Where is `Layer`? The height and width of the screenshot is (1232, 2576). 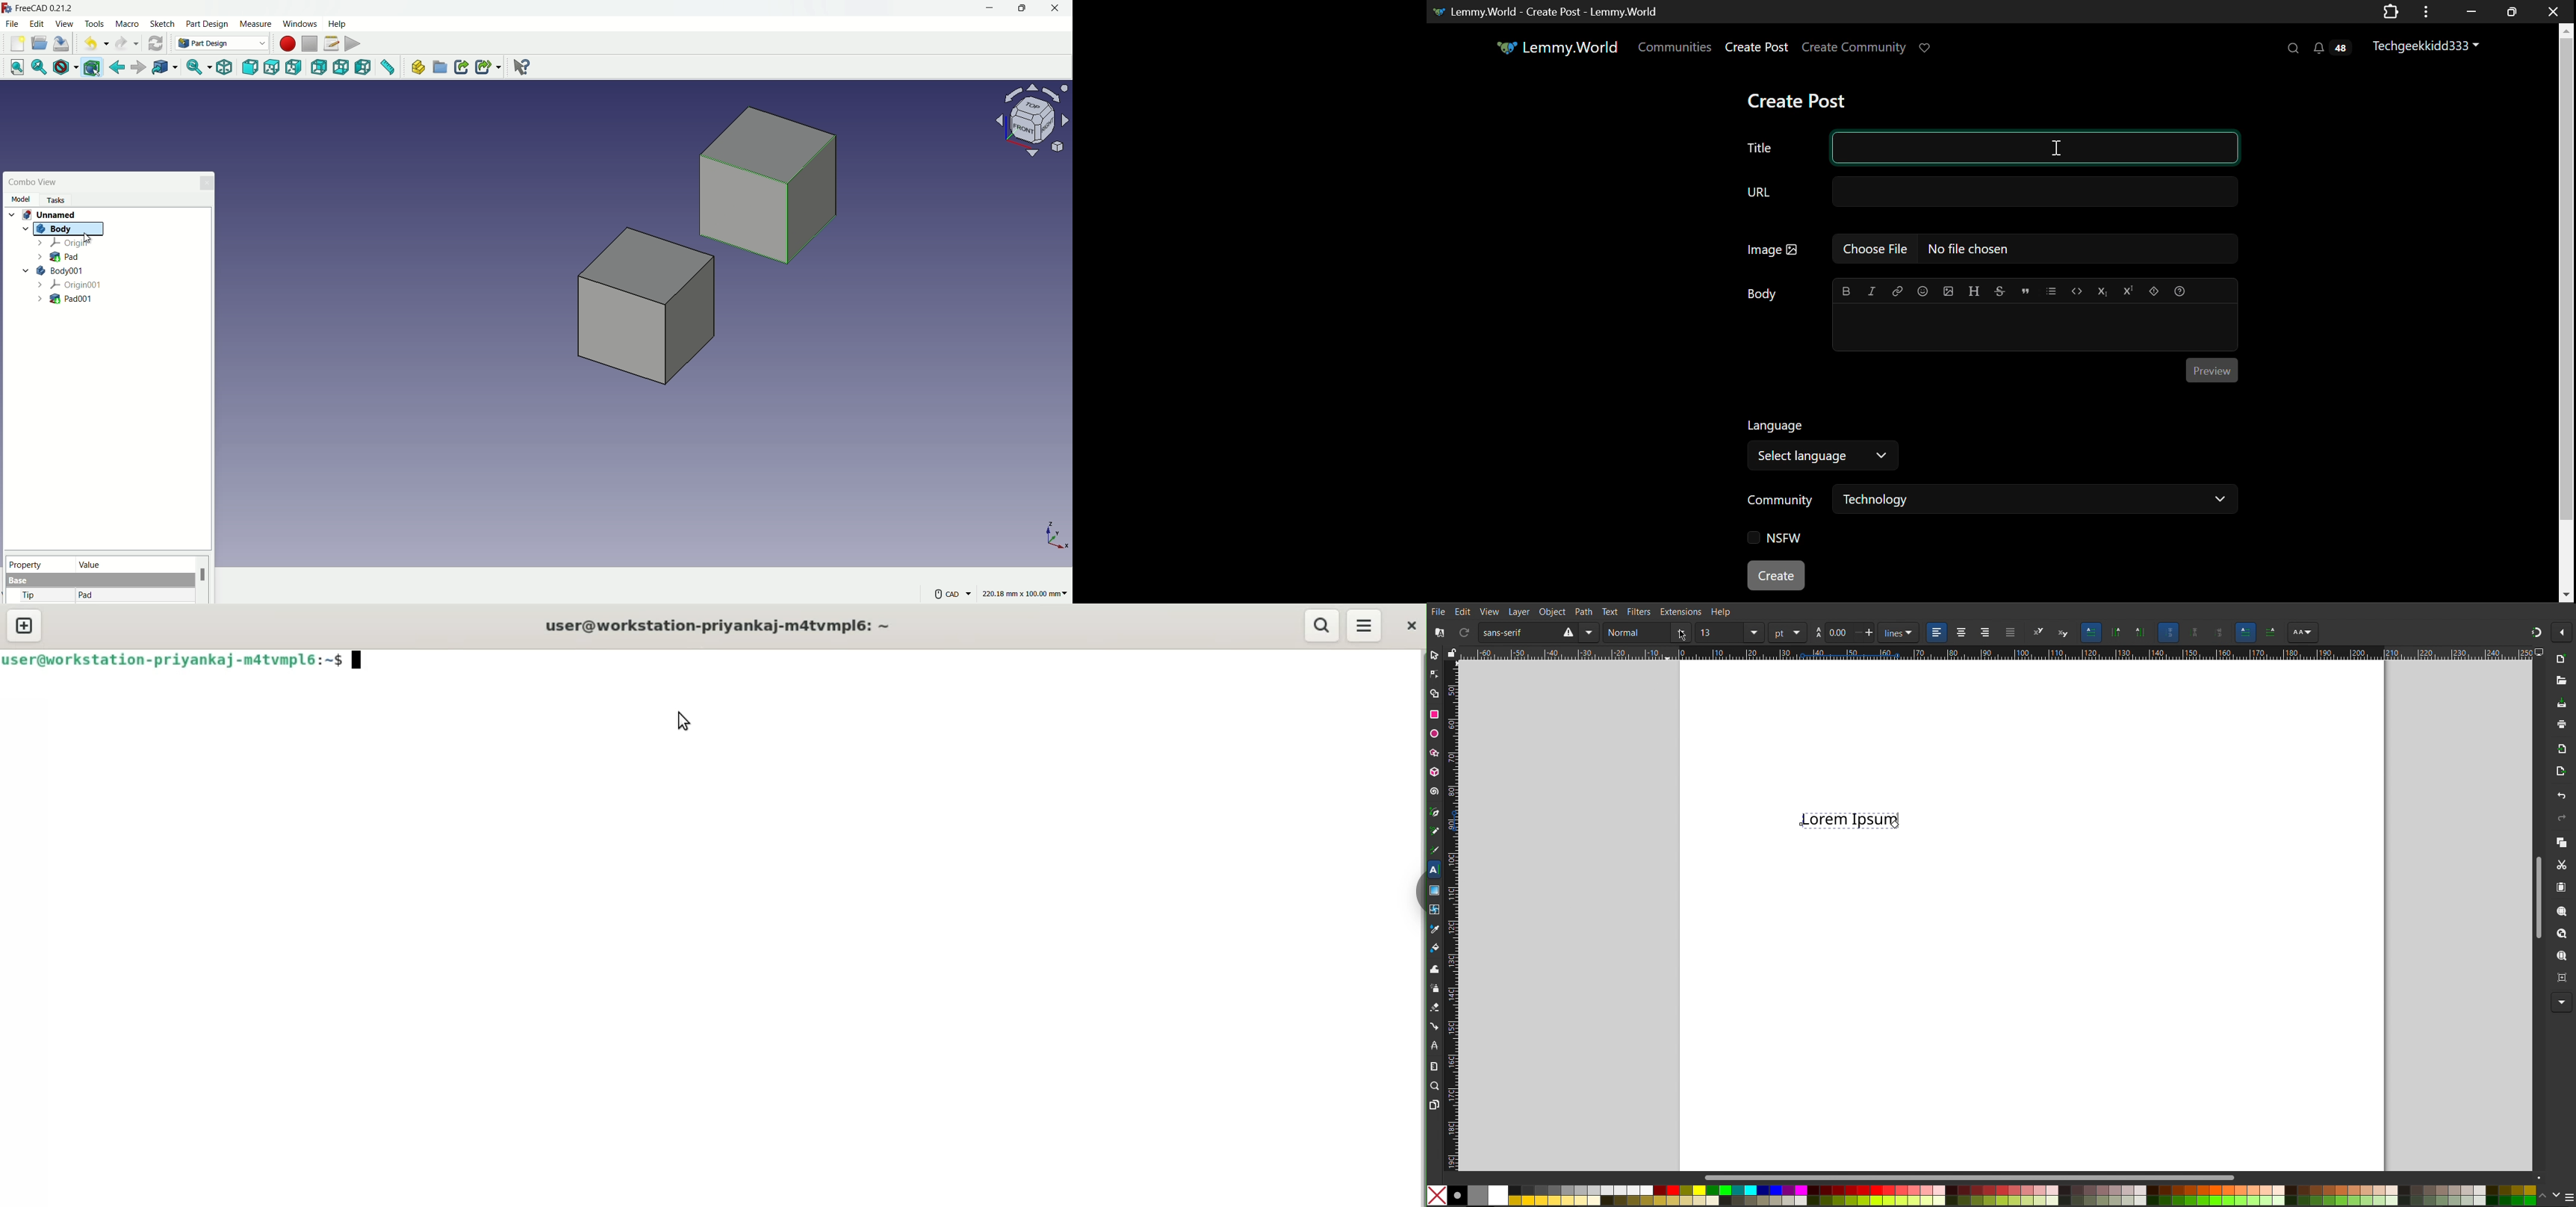
Layer is located at coordinates (1517, 611).